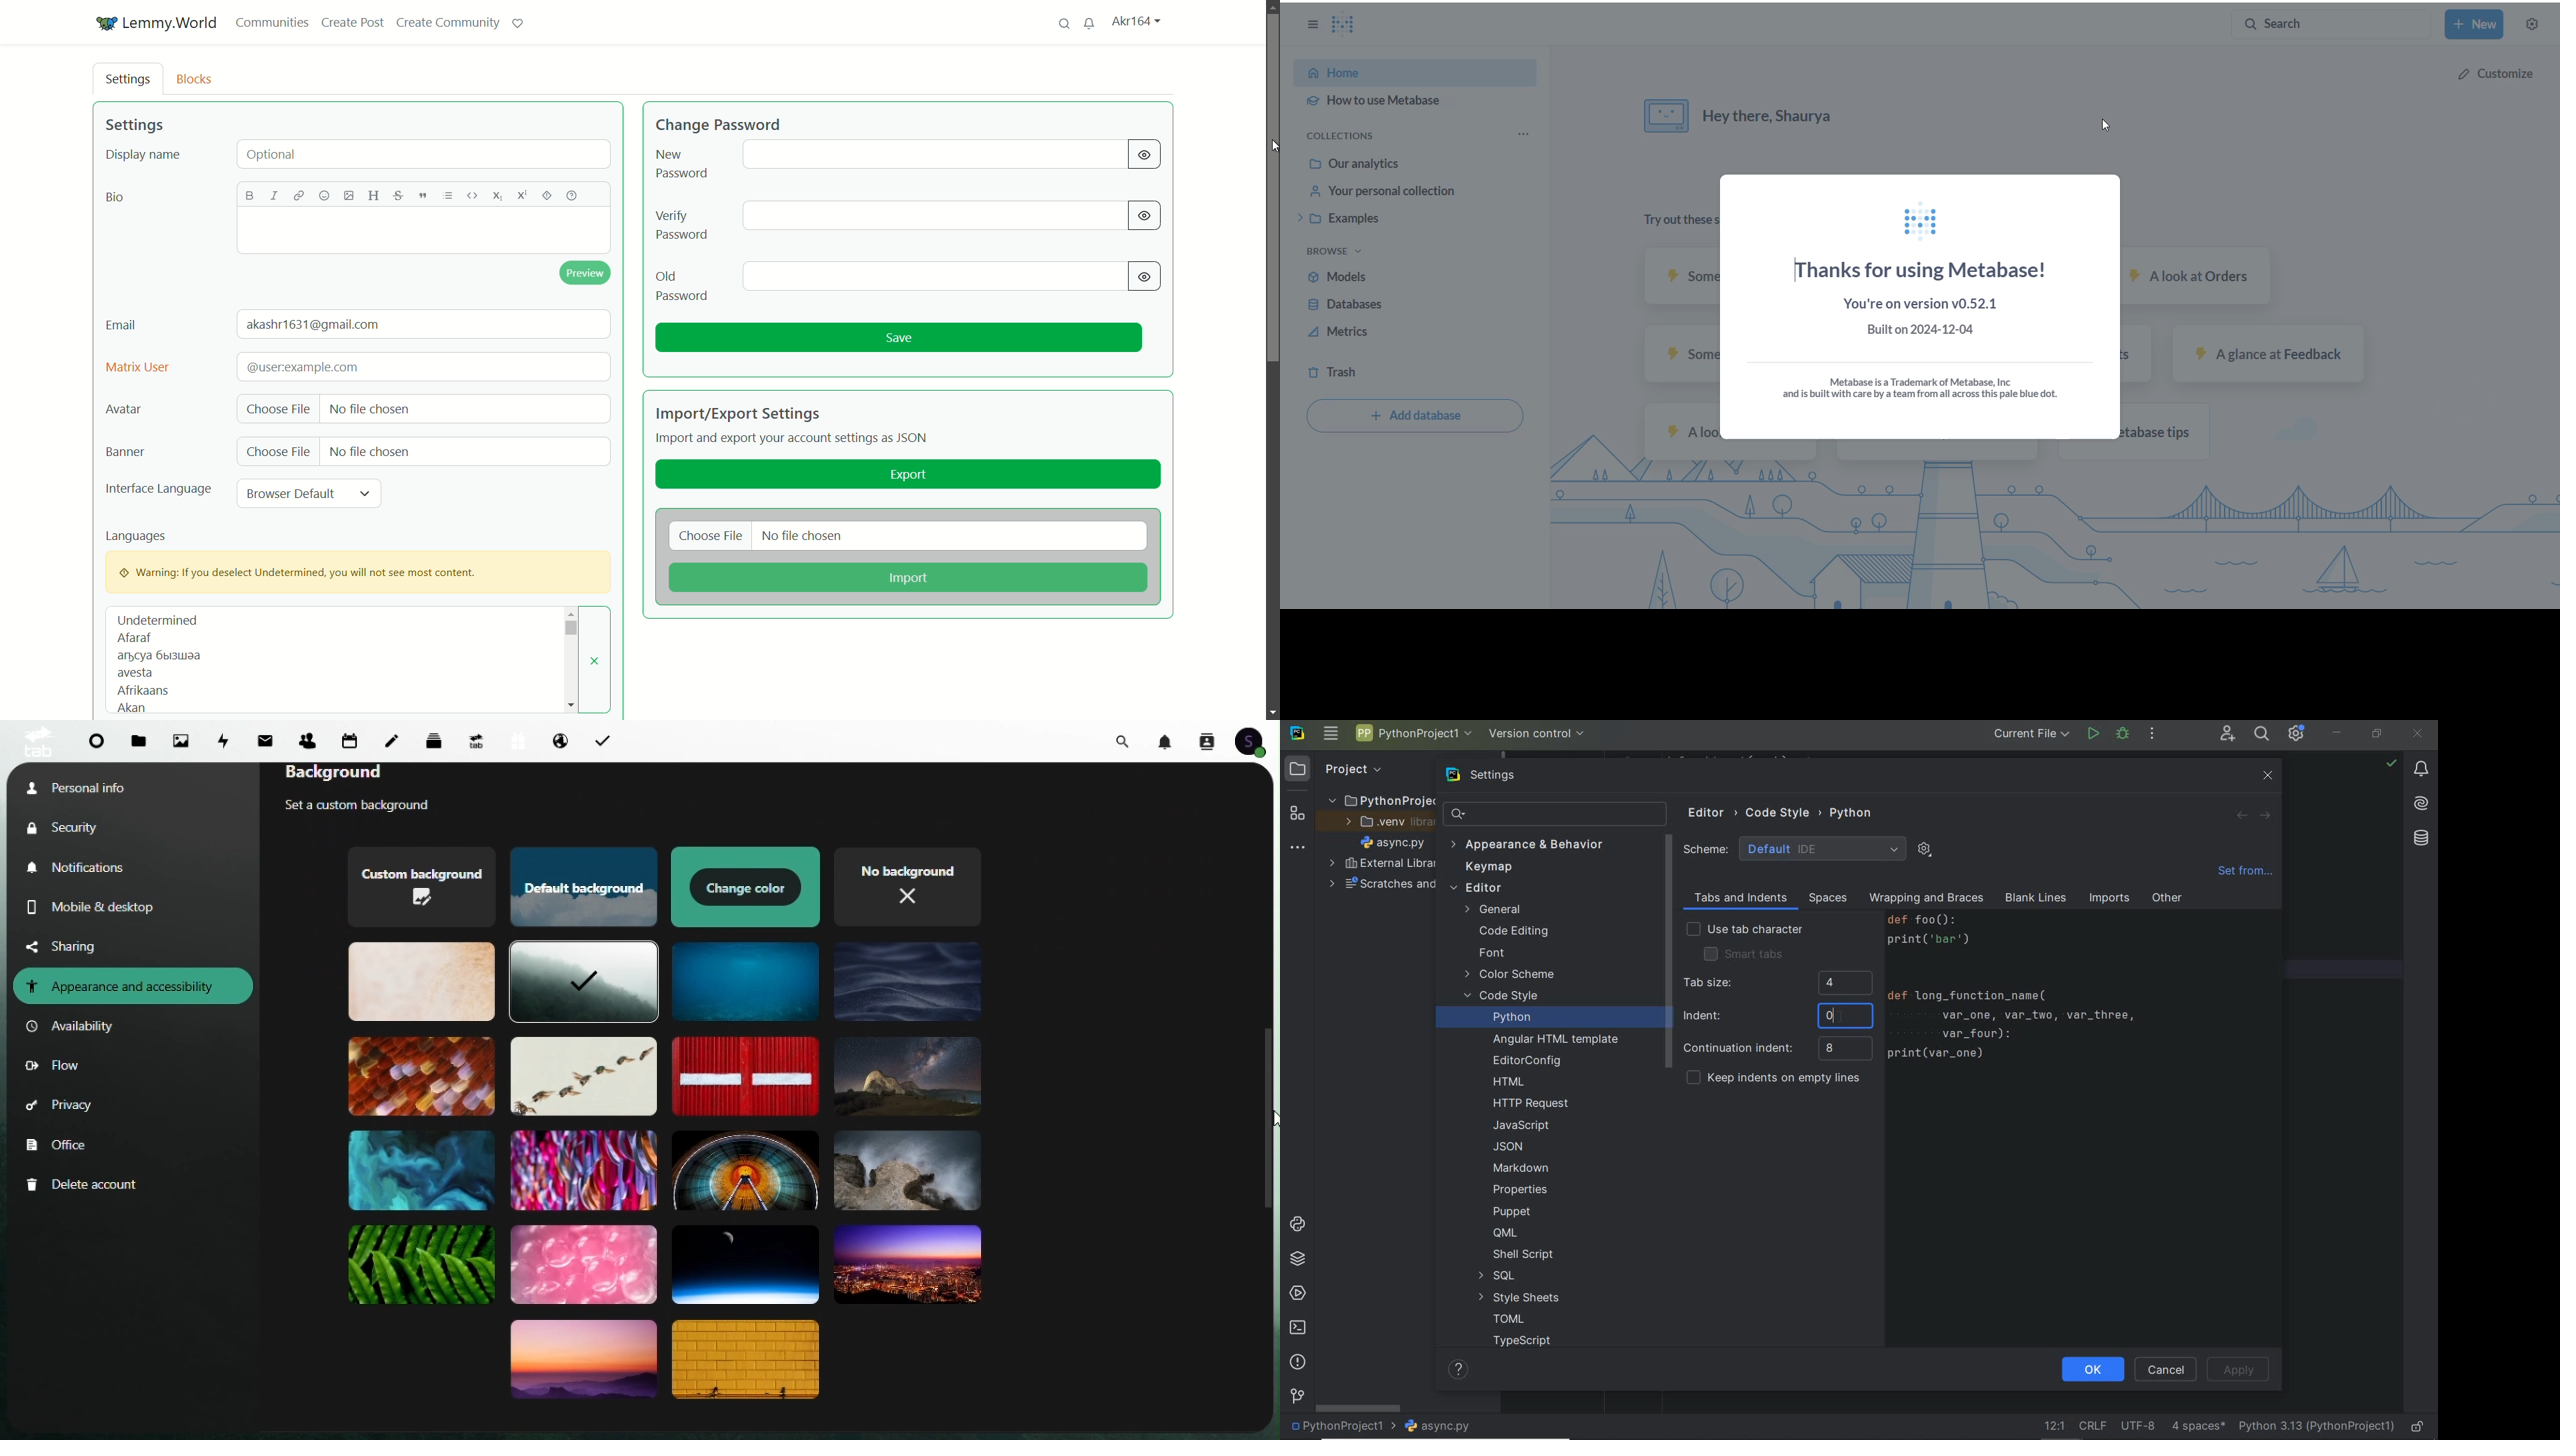 This screenshot has width=2576, height=1456. What do you see at coordinates (61, 1146) in the screenshot?
I see `Office` at bounding box center [61, 1146].